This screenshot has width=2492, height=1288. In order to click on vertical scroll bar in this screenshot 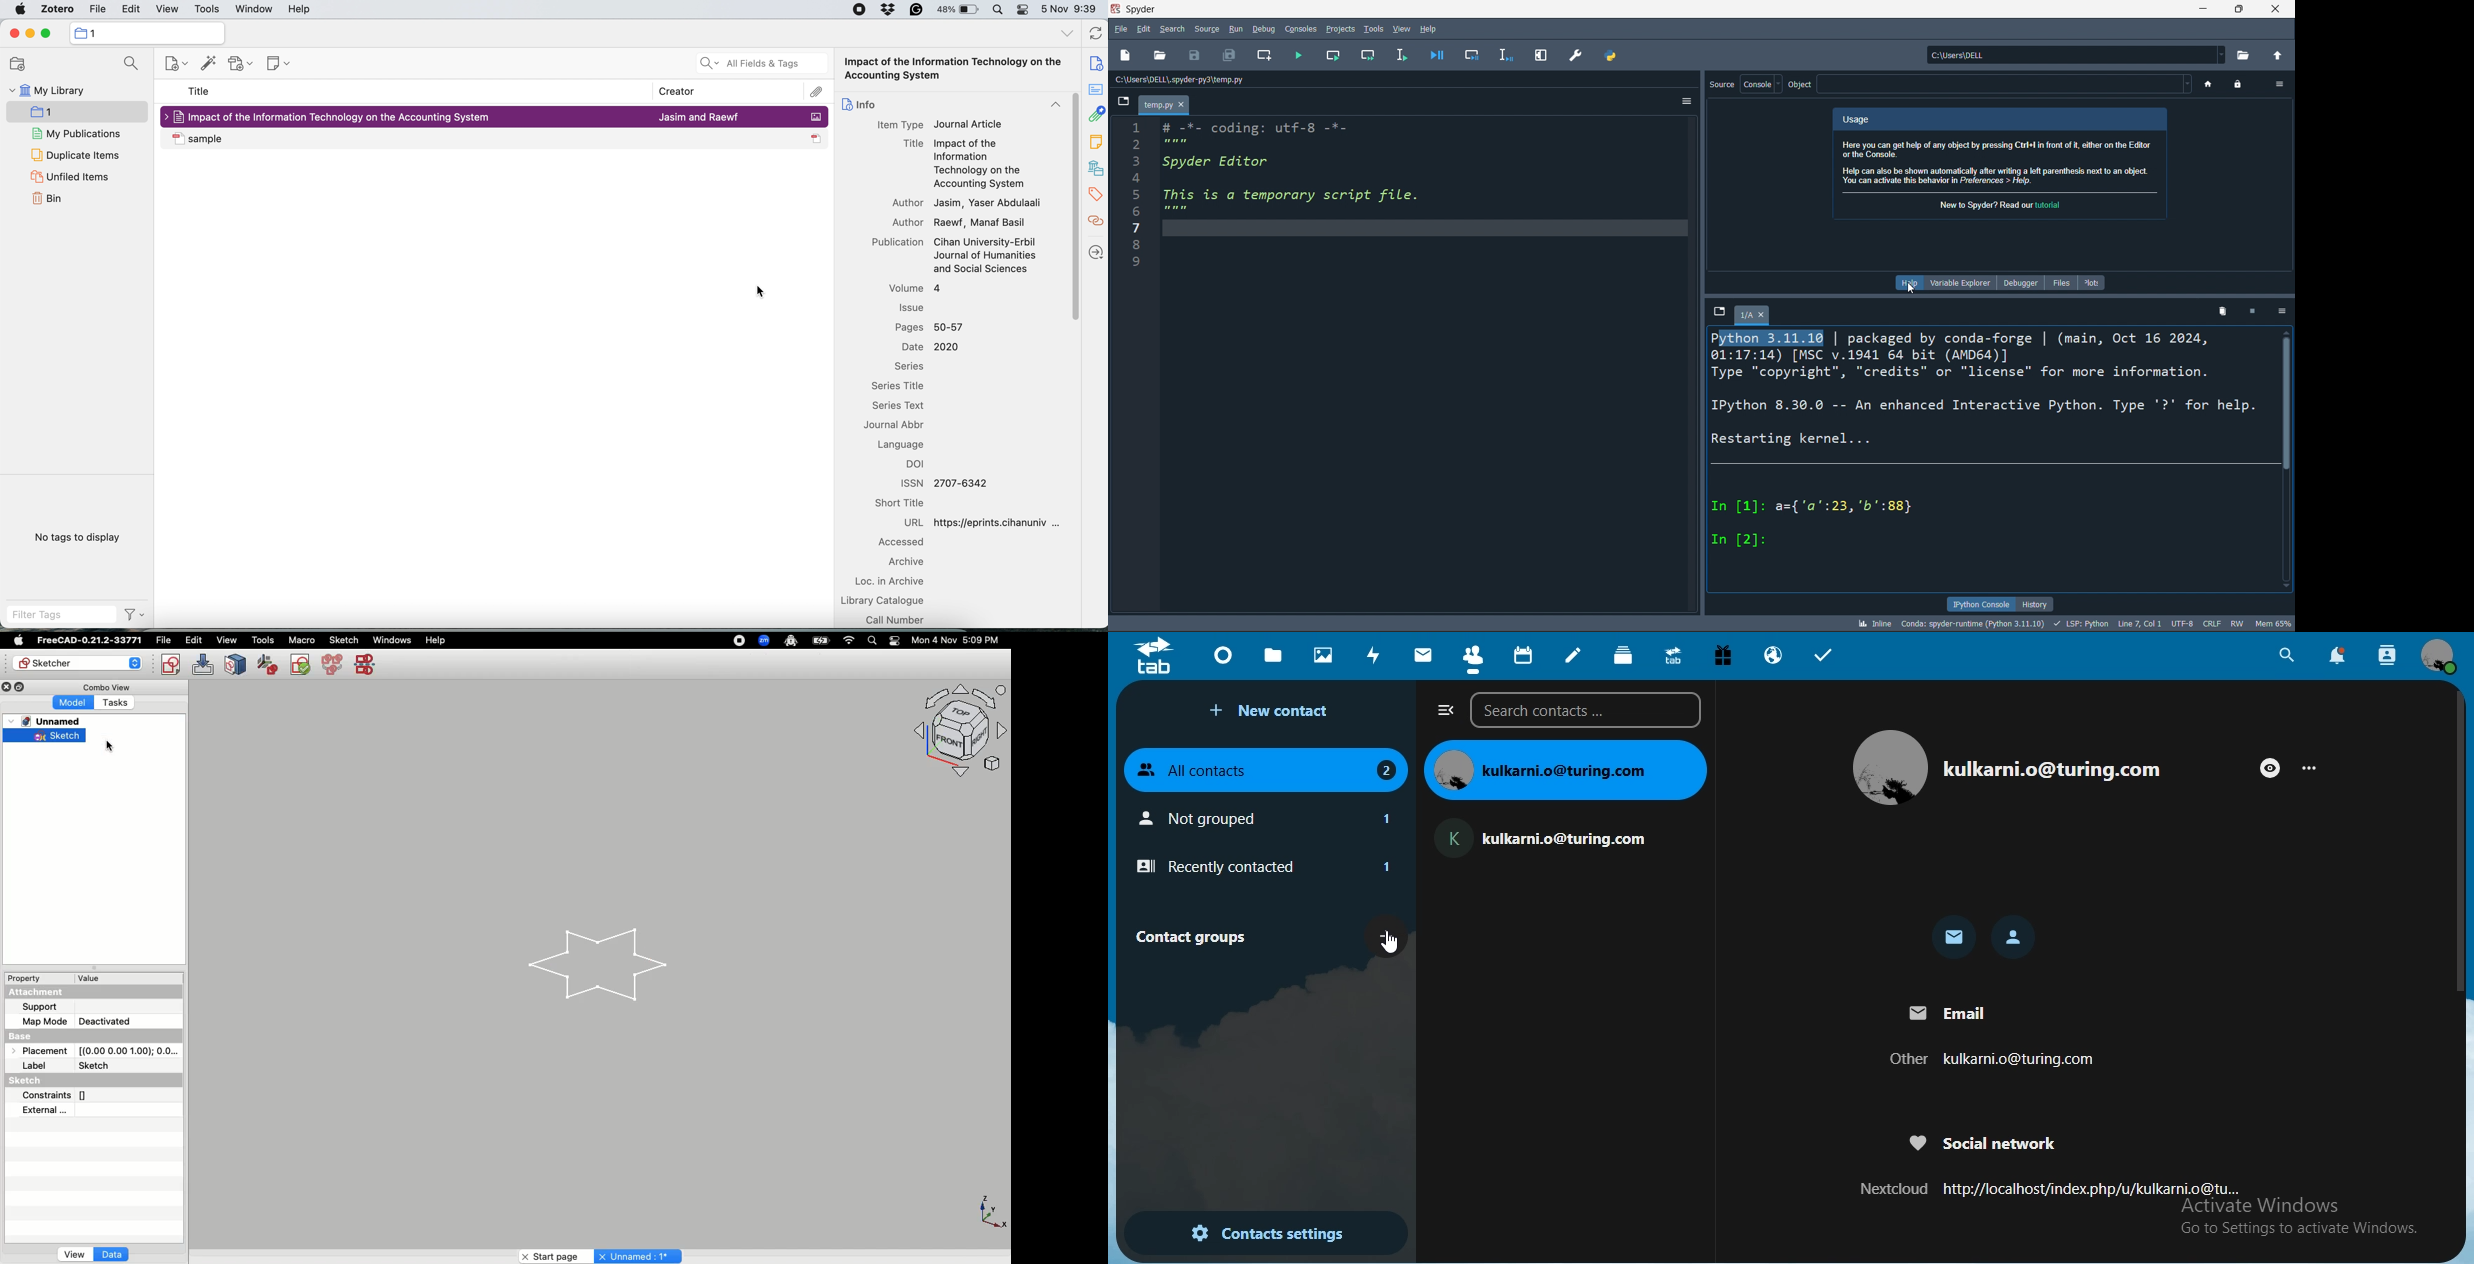, I will do `click(2288, 401)`.